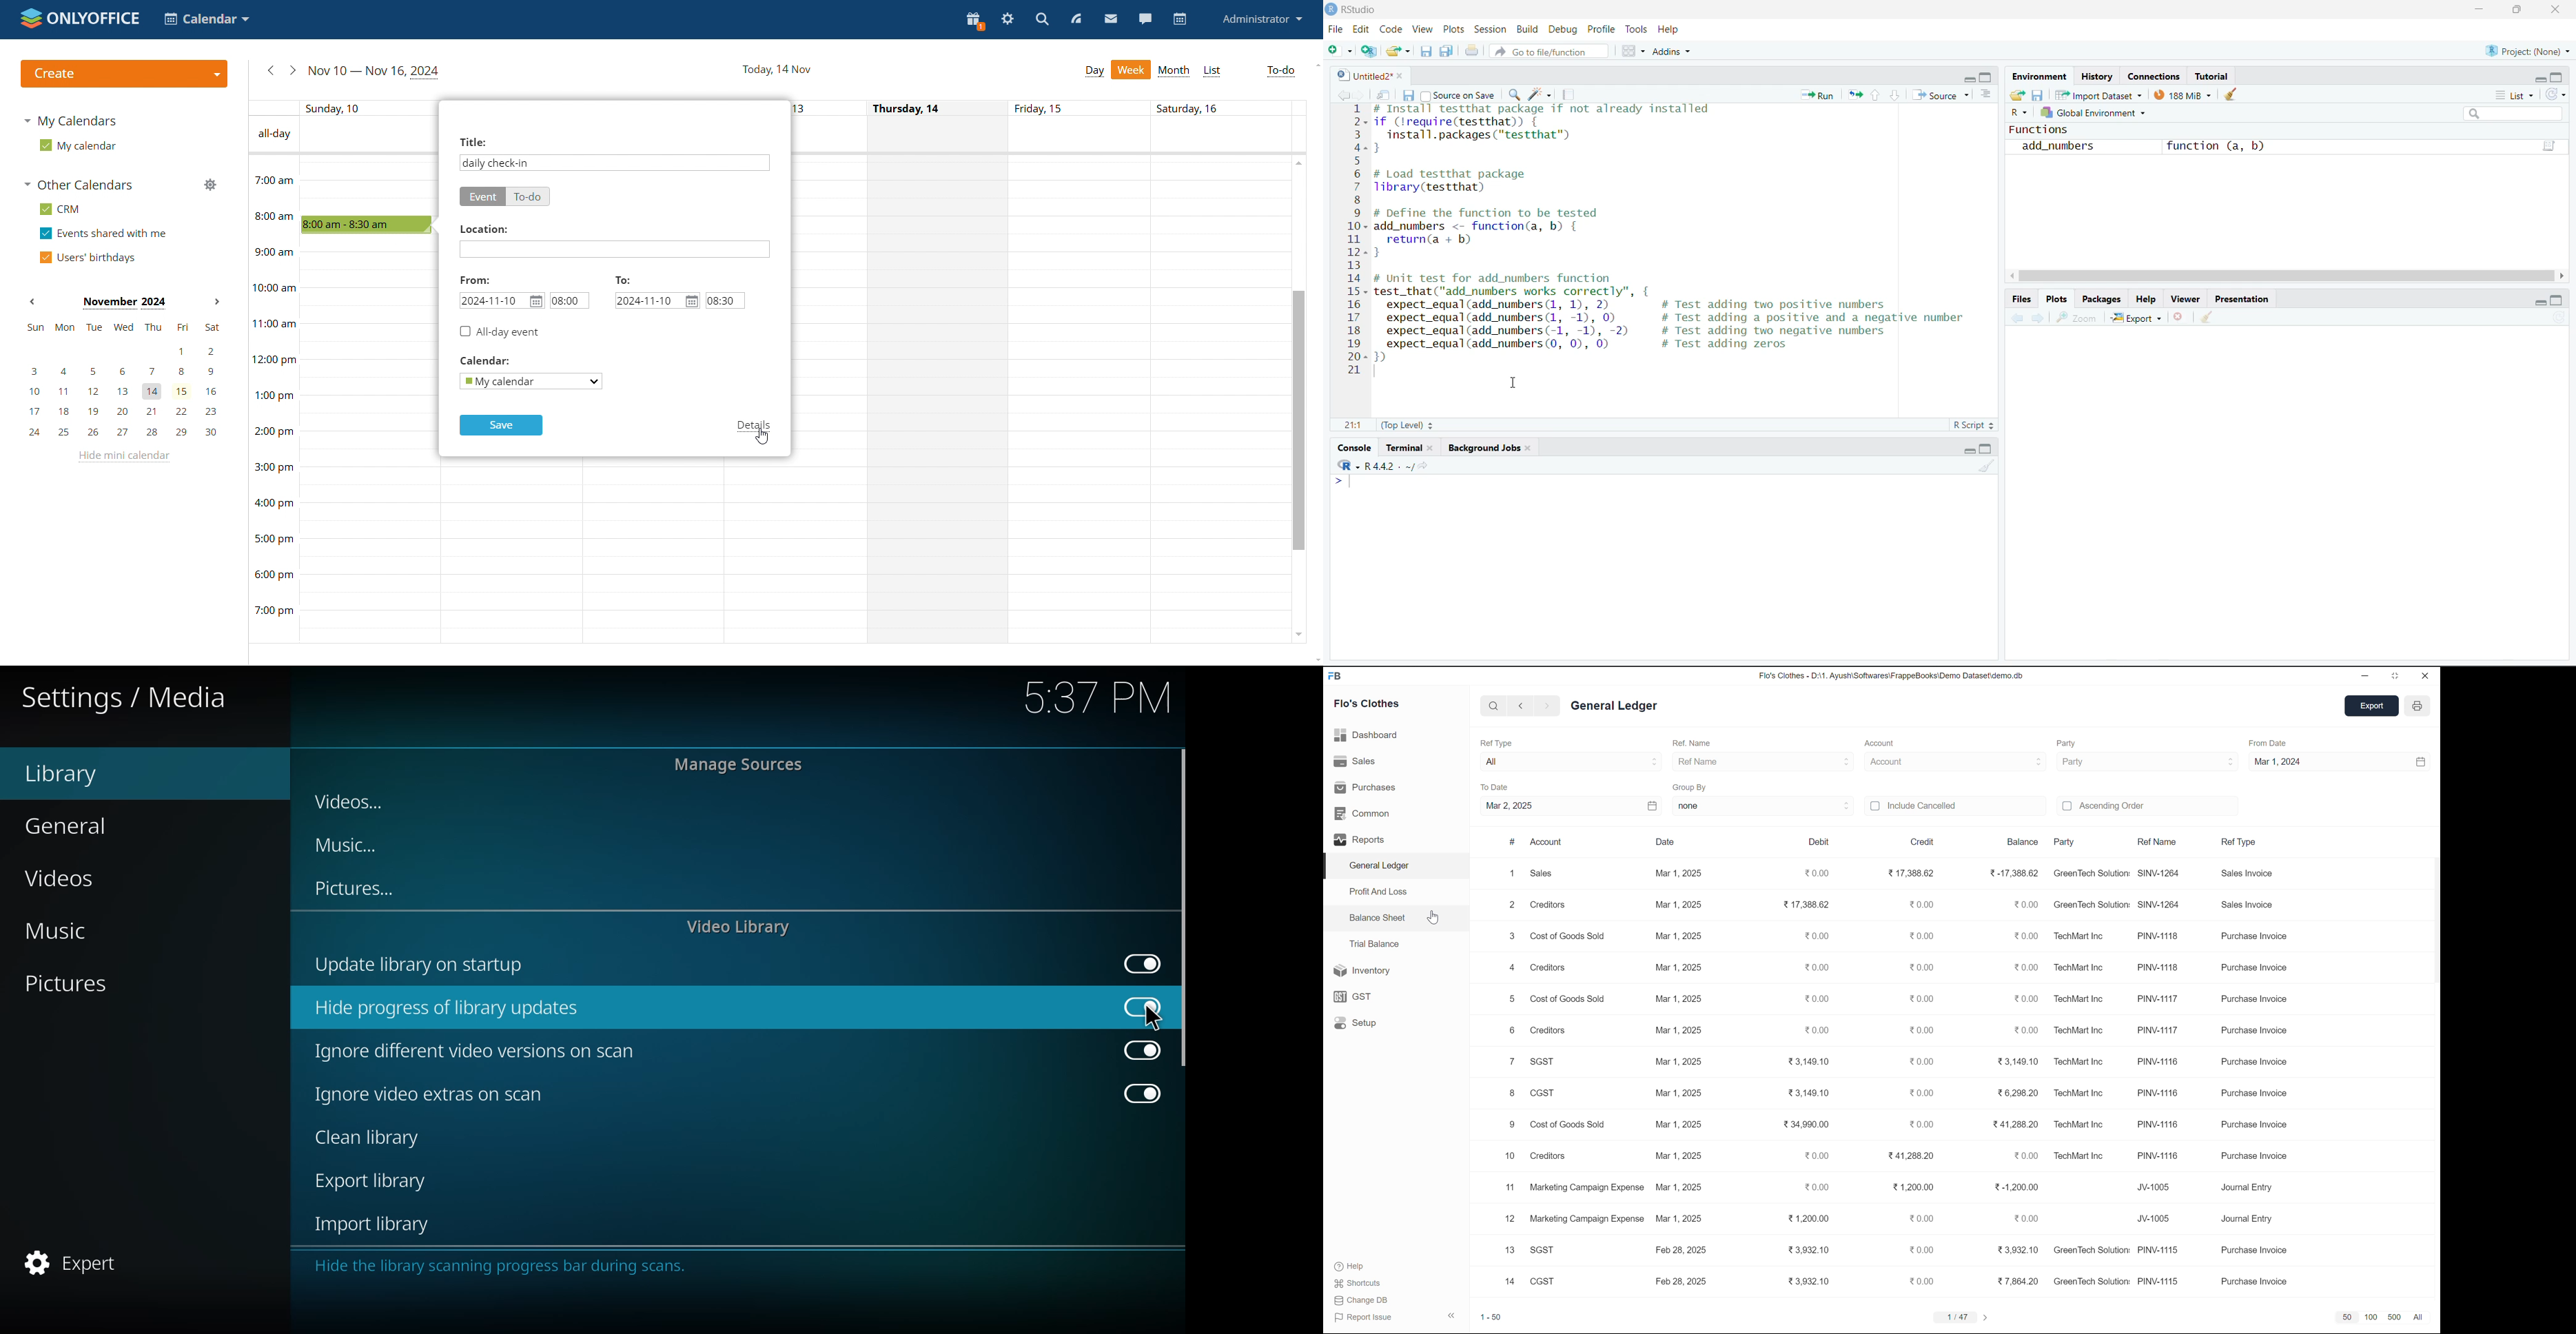 This screenshot has height=1344, width=2576. Describe the element at coordinates (1358, 239) in the screenshot. I see `line number` at that location.